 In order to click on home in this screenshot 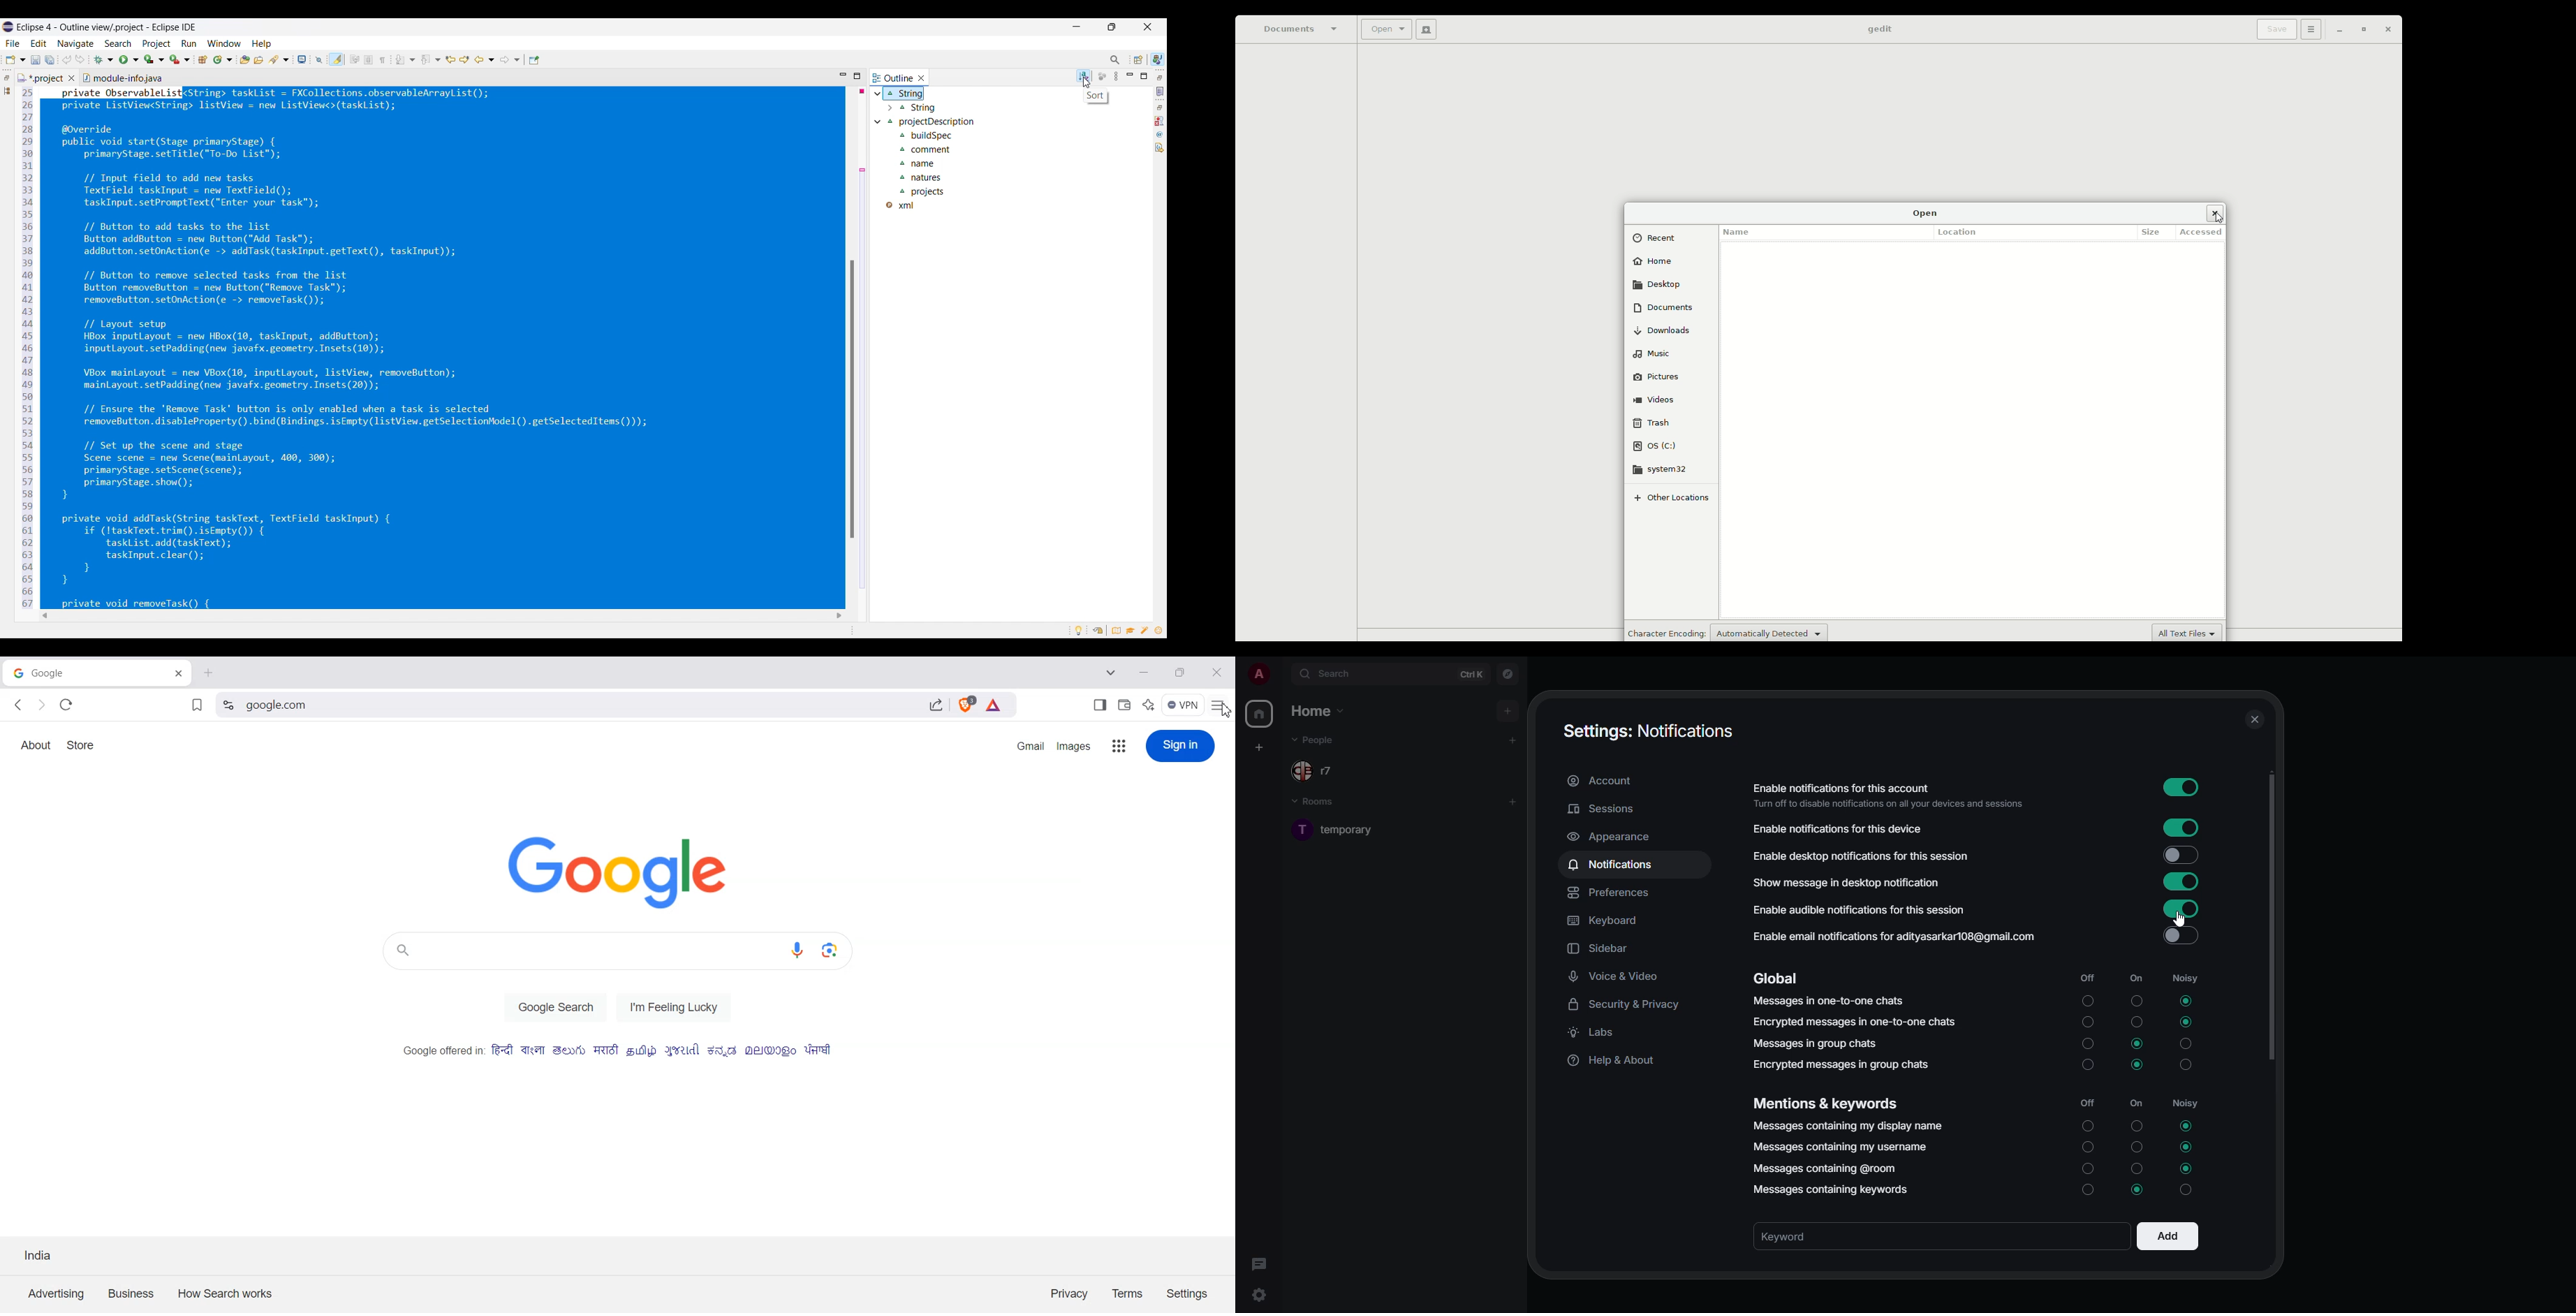, I will do `click(1260, 714)`.